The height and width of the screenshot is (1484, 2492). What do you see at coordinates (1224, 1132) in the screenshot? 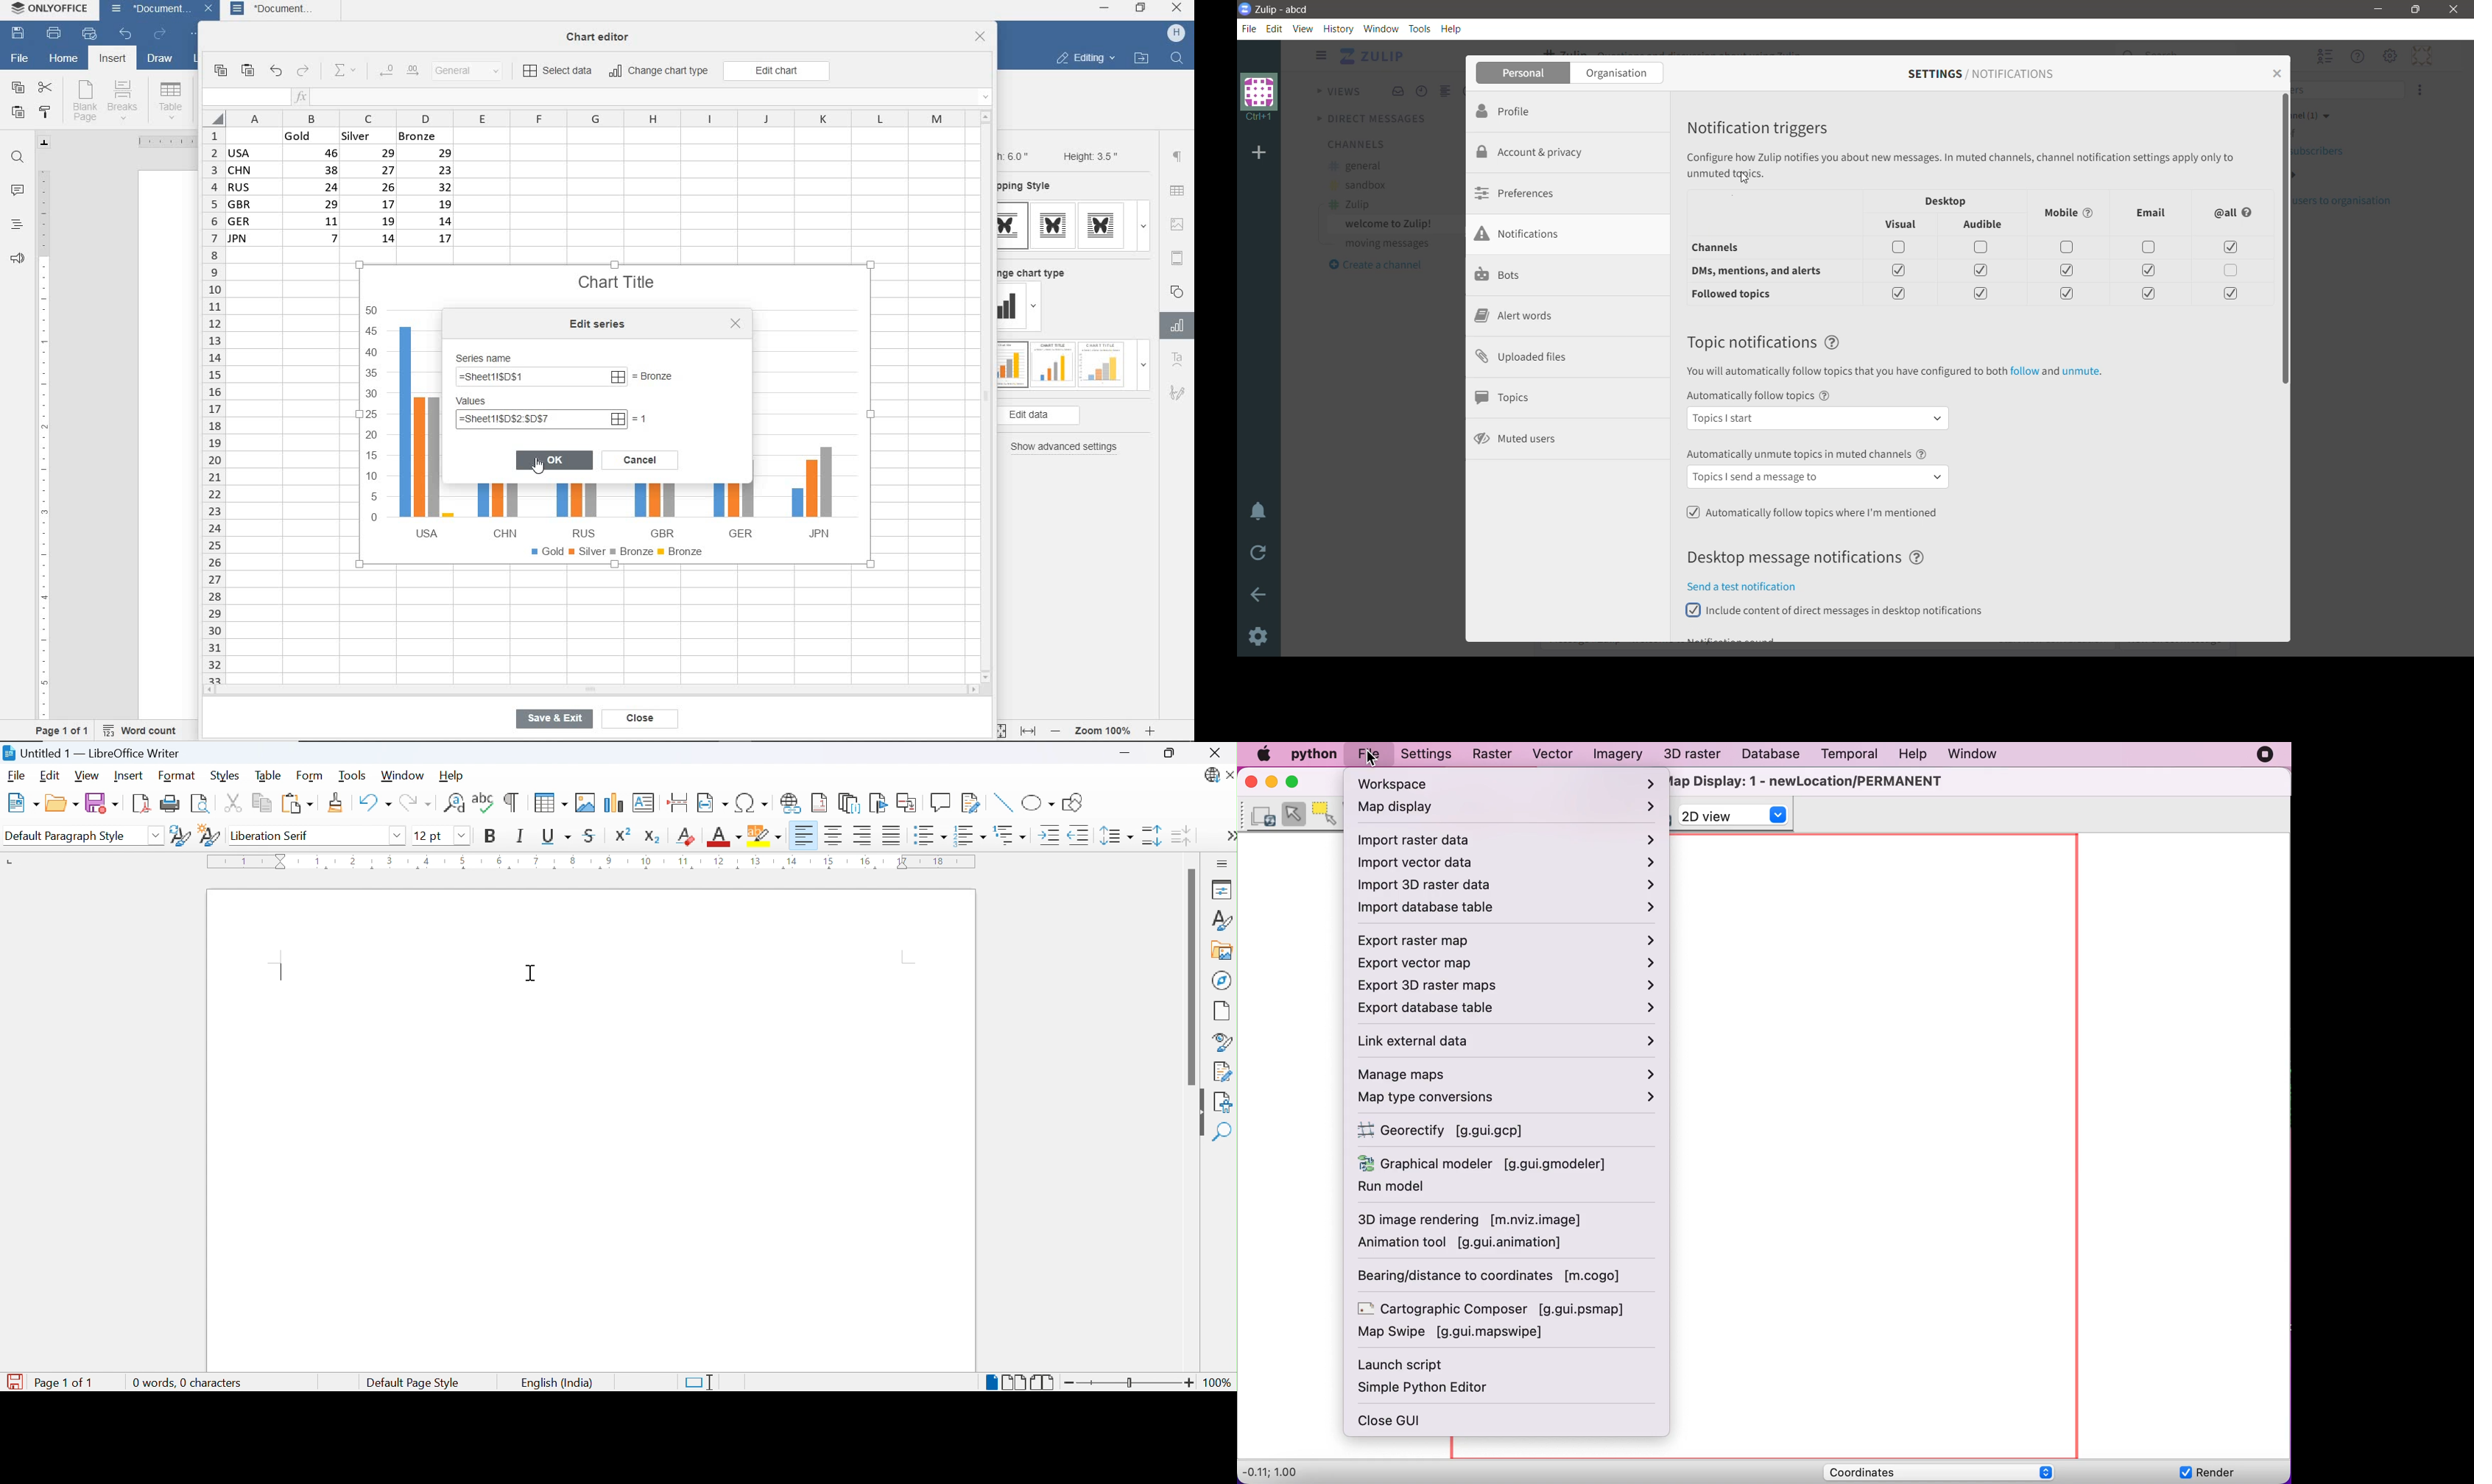
I see `Find` at bounding box center [1224, 1132].